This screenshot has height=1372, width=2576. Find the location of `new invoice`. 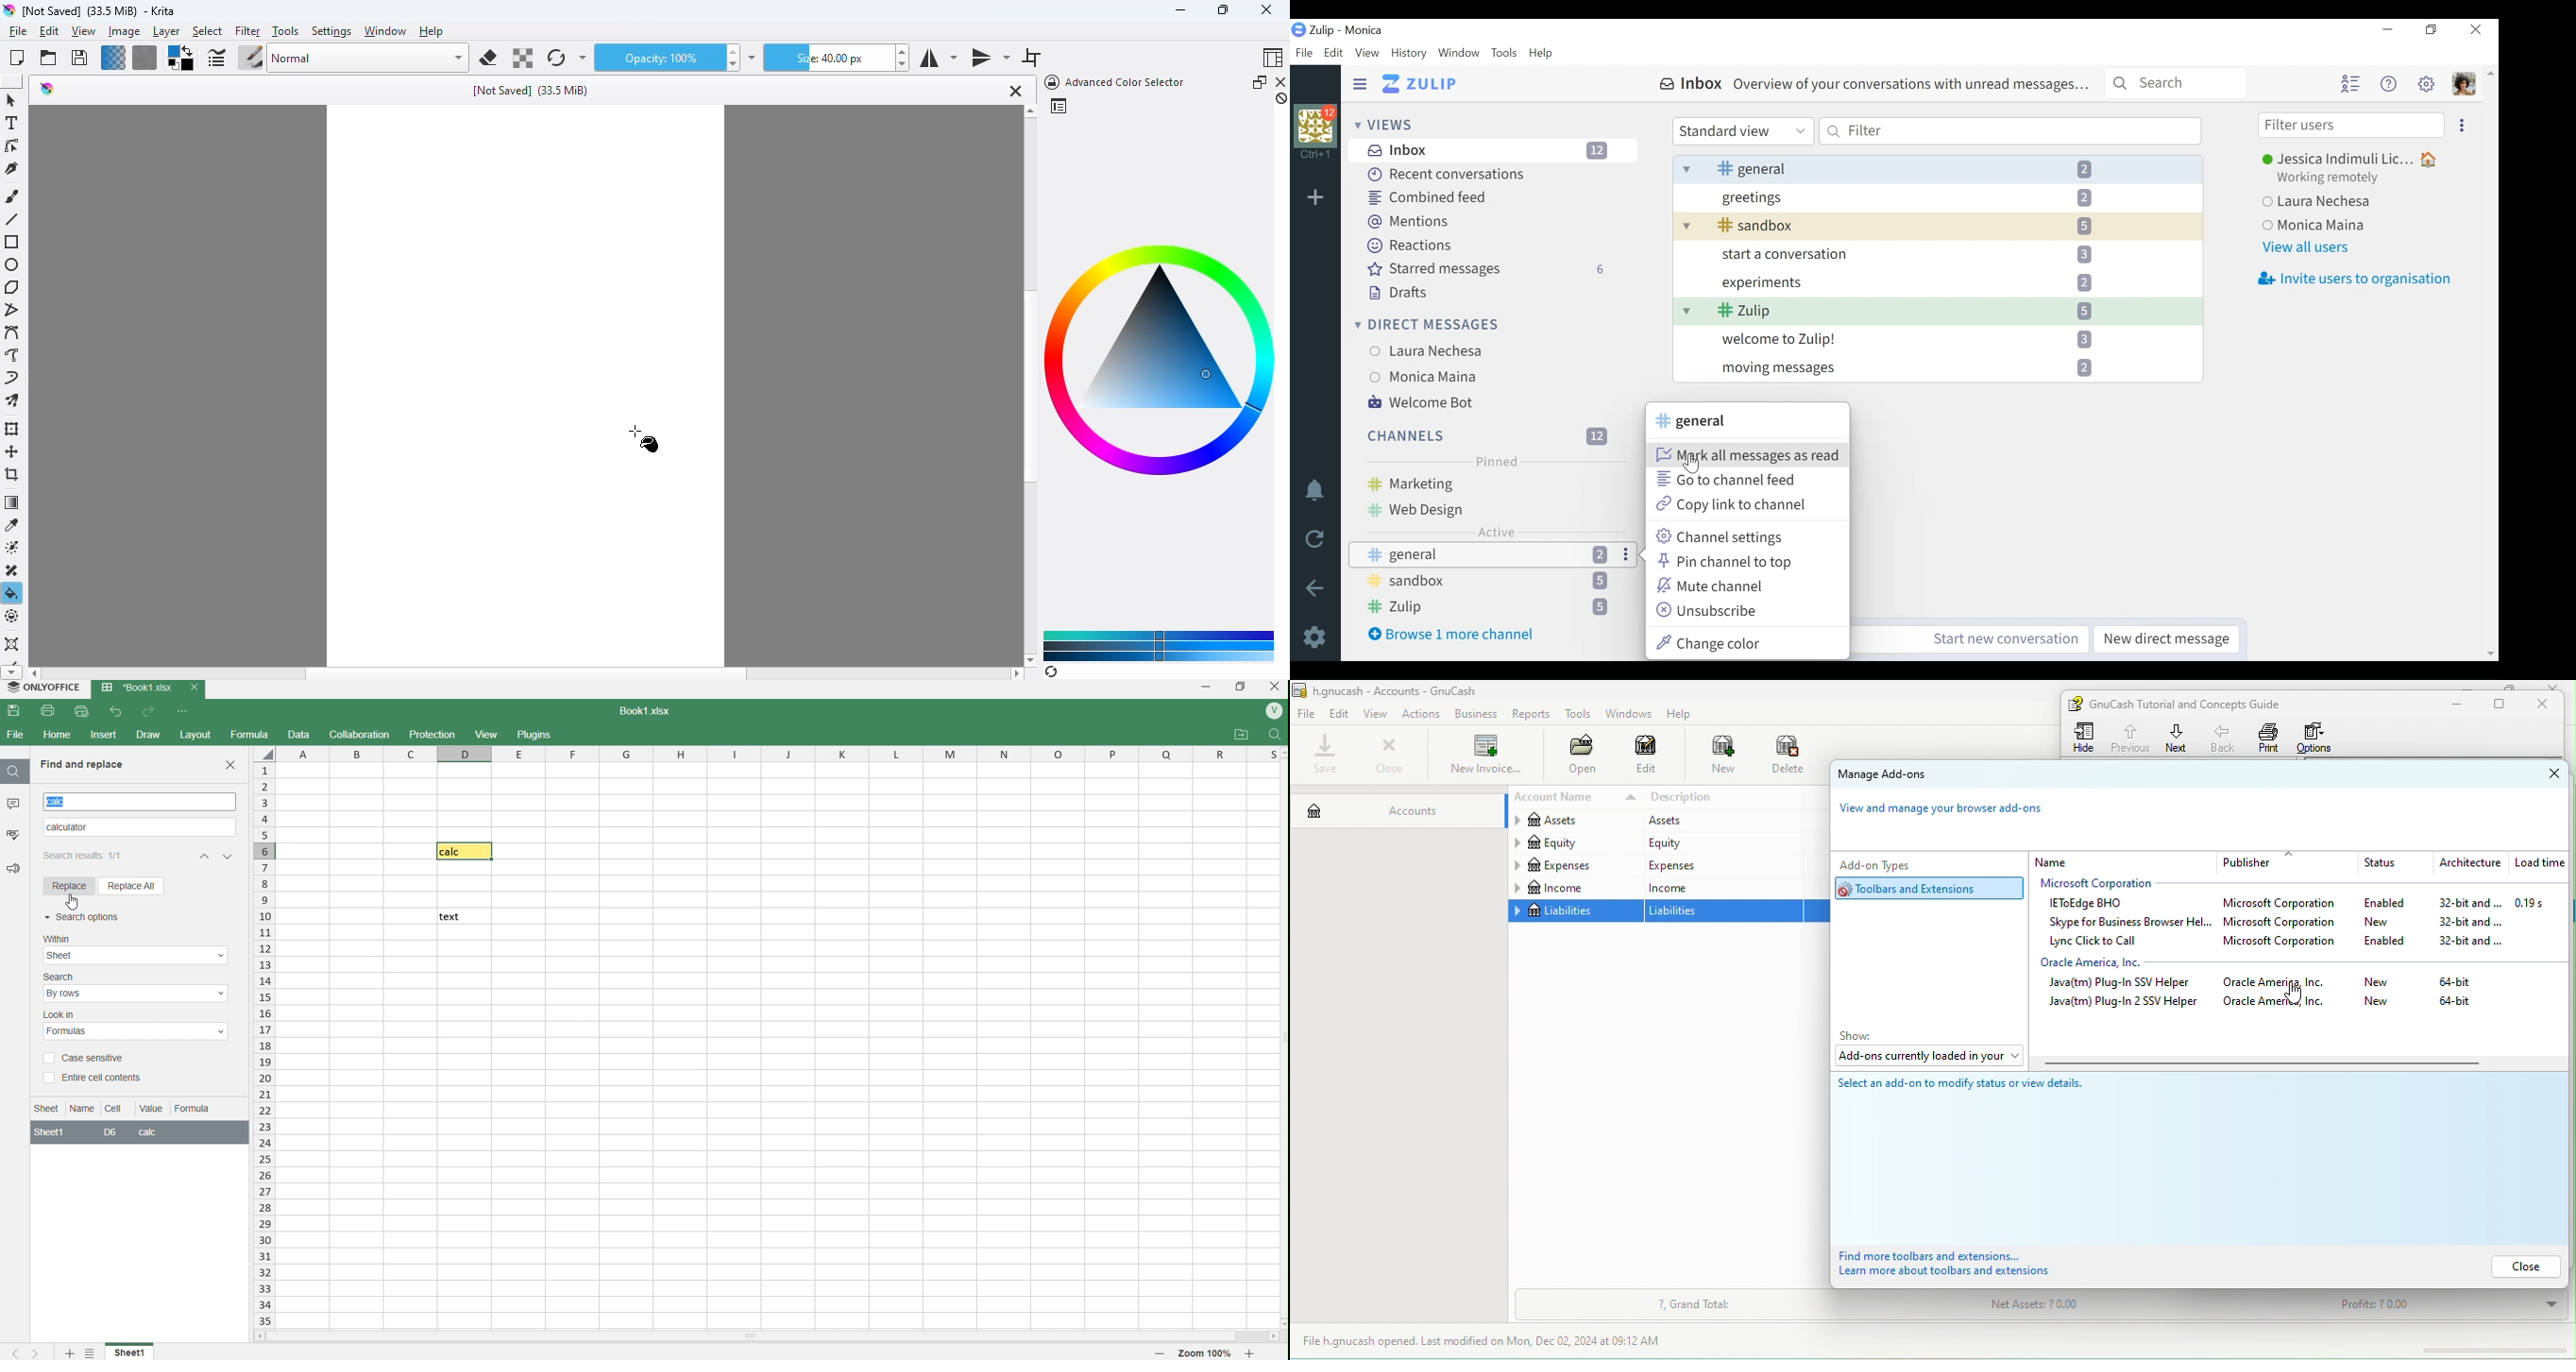

new invoice is located at coordinates (1484, 756).